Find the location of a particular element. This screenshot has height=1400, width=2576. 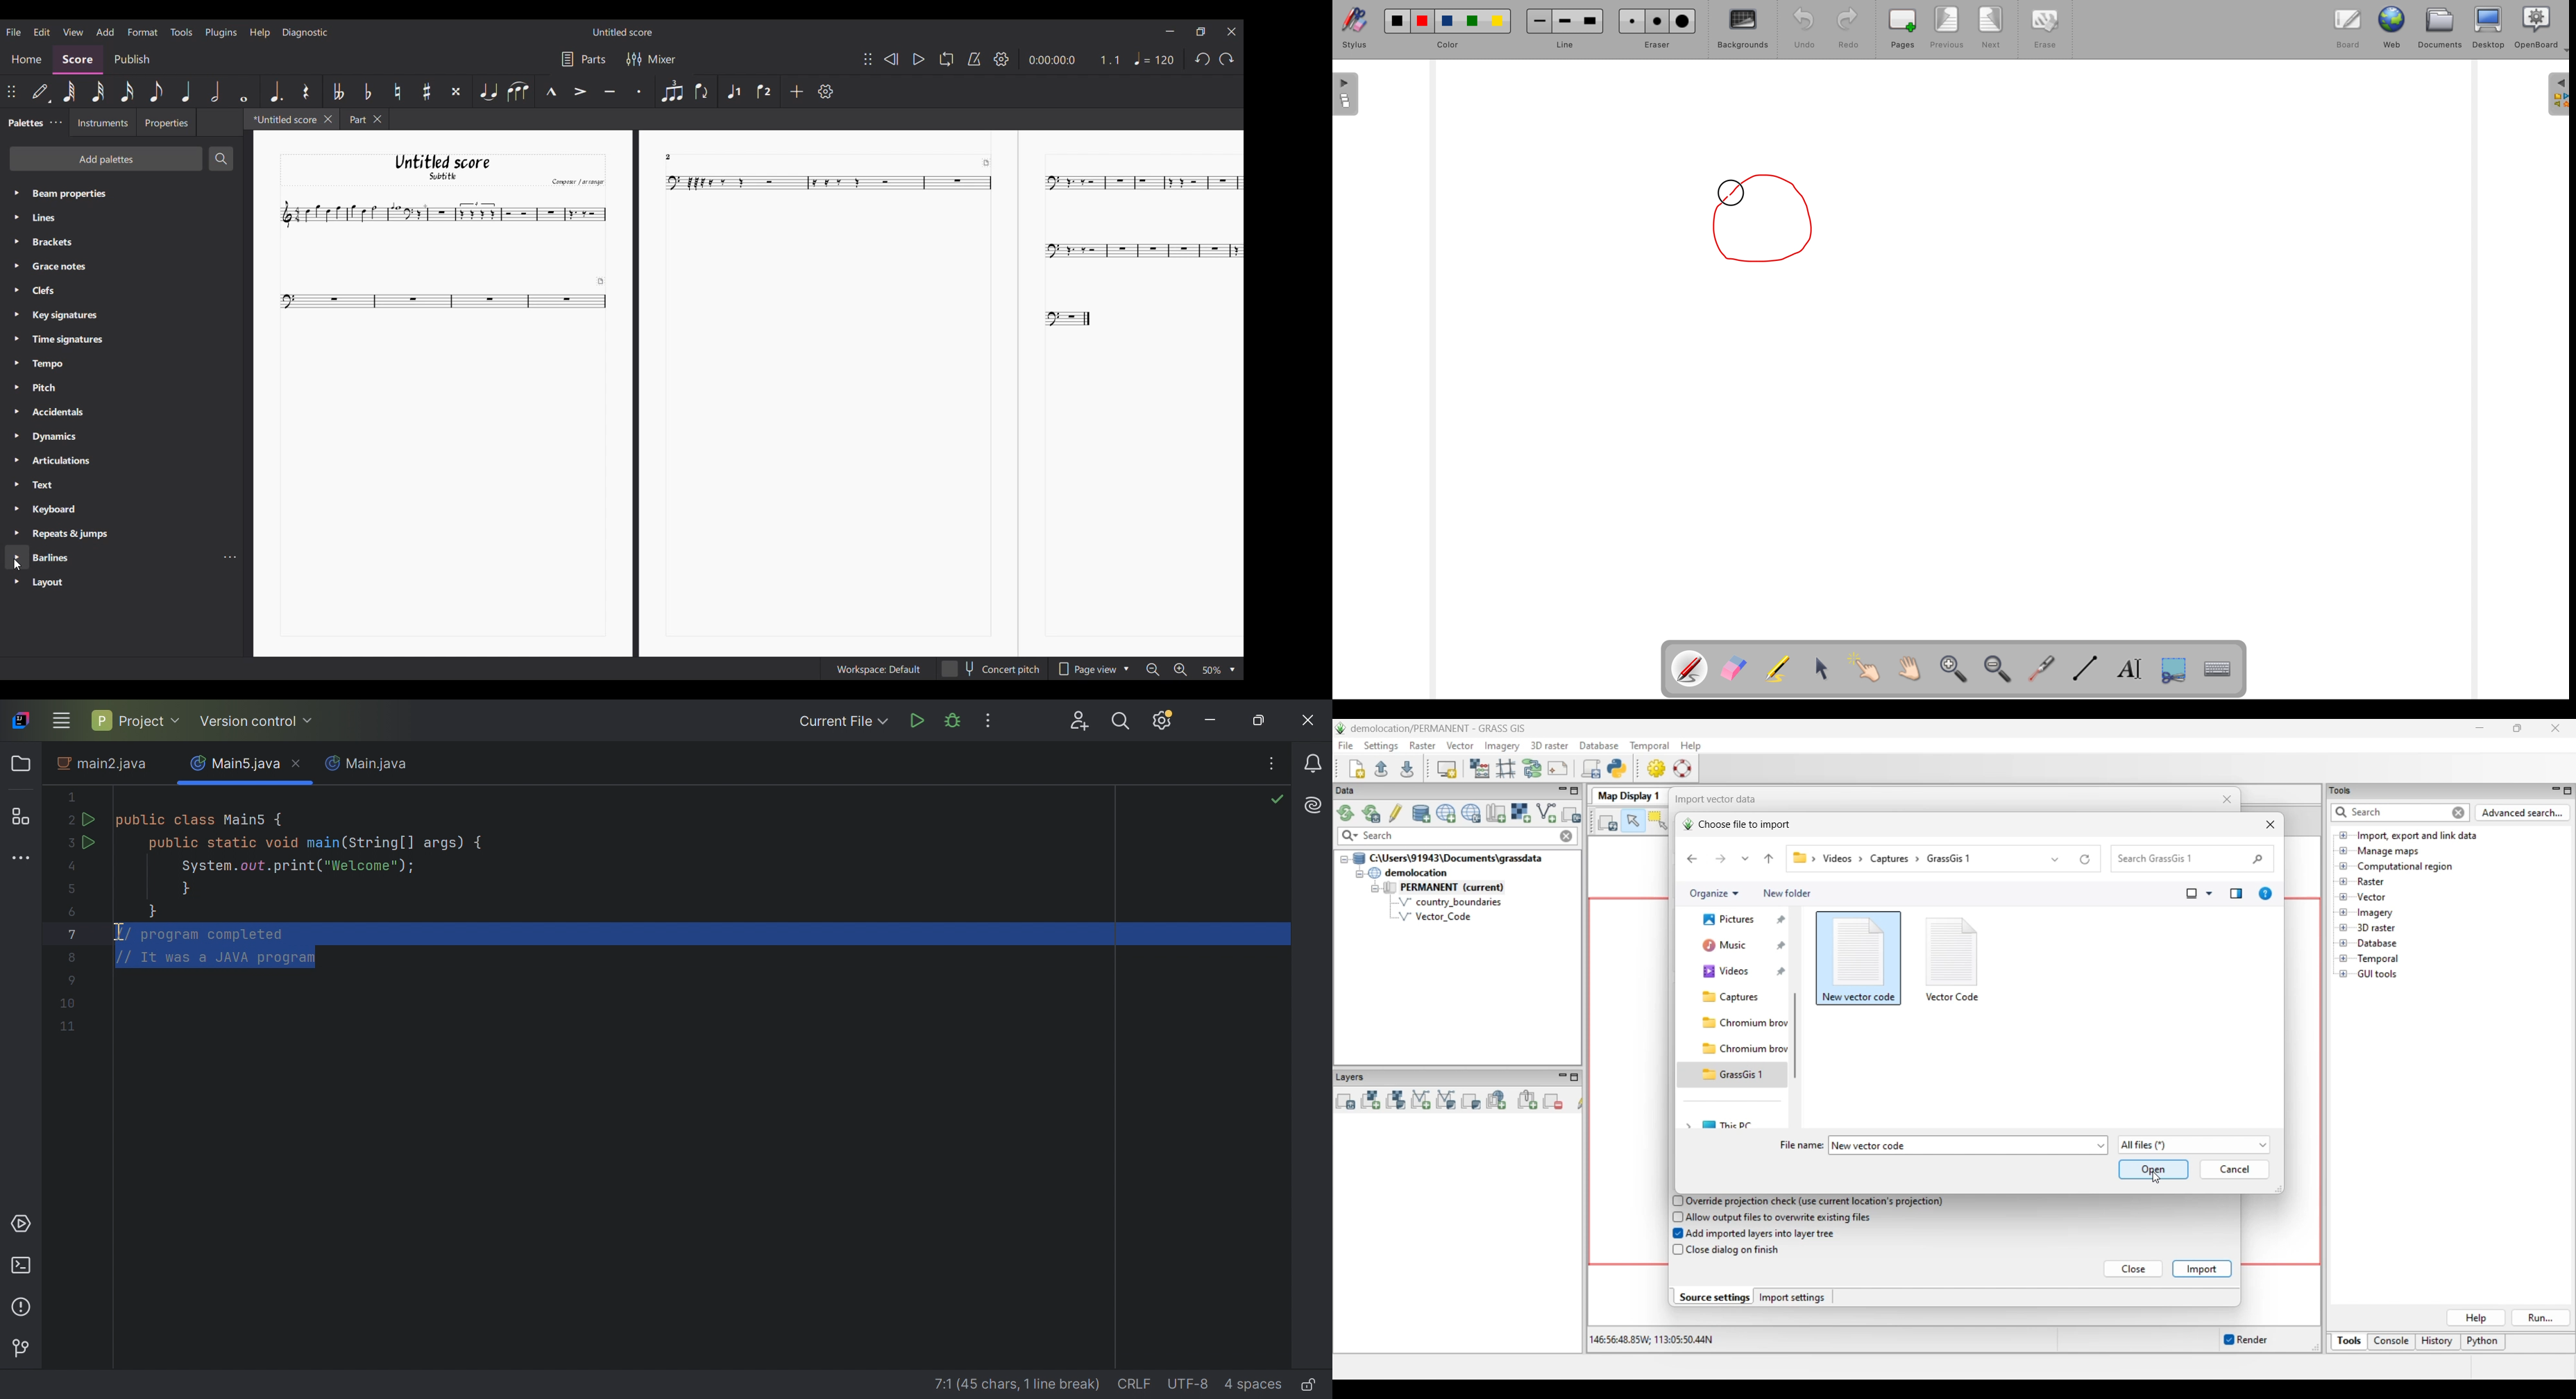

Page view options is located at coordinates (1091, 668).